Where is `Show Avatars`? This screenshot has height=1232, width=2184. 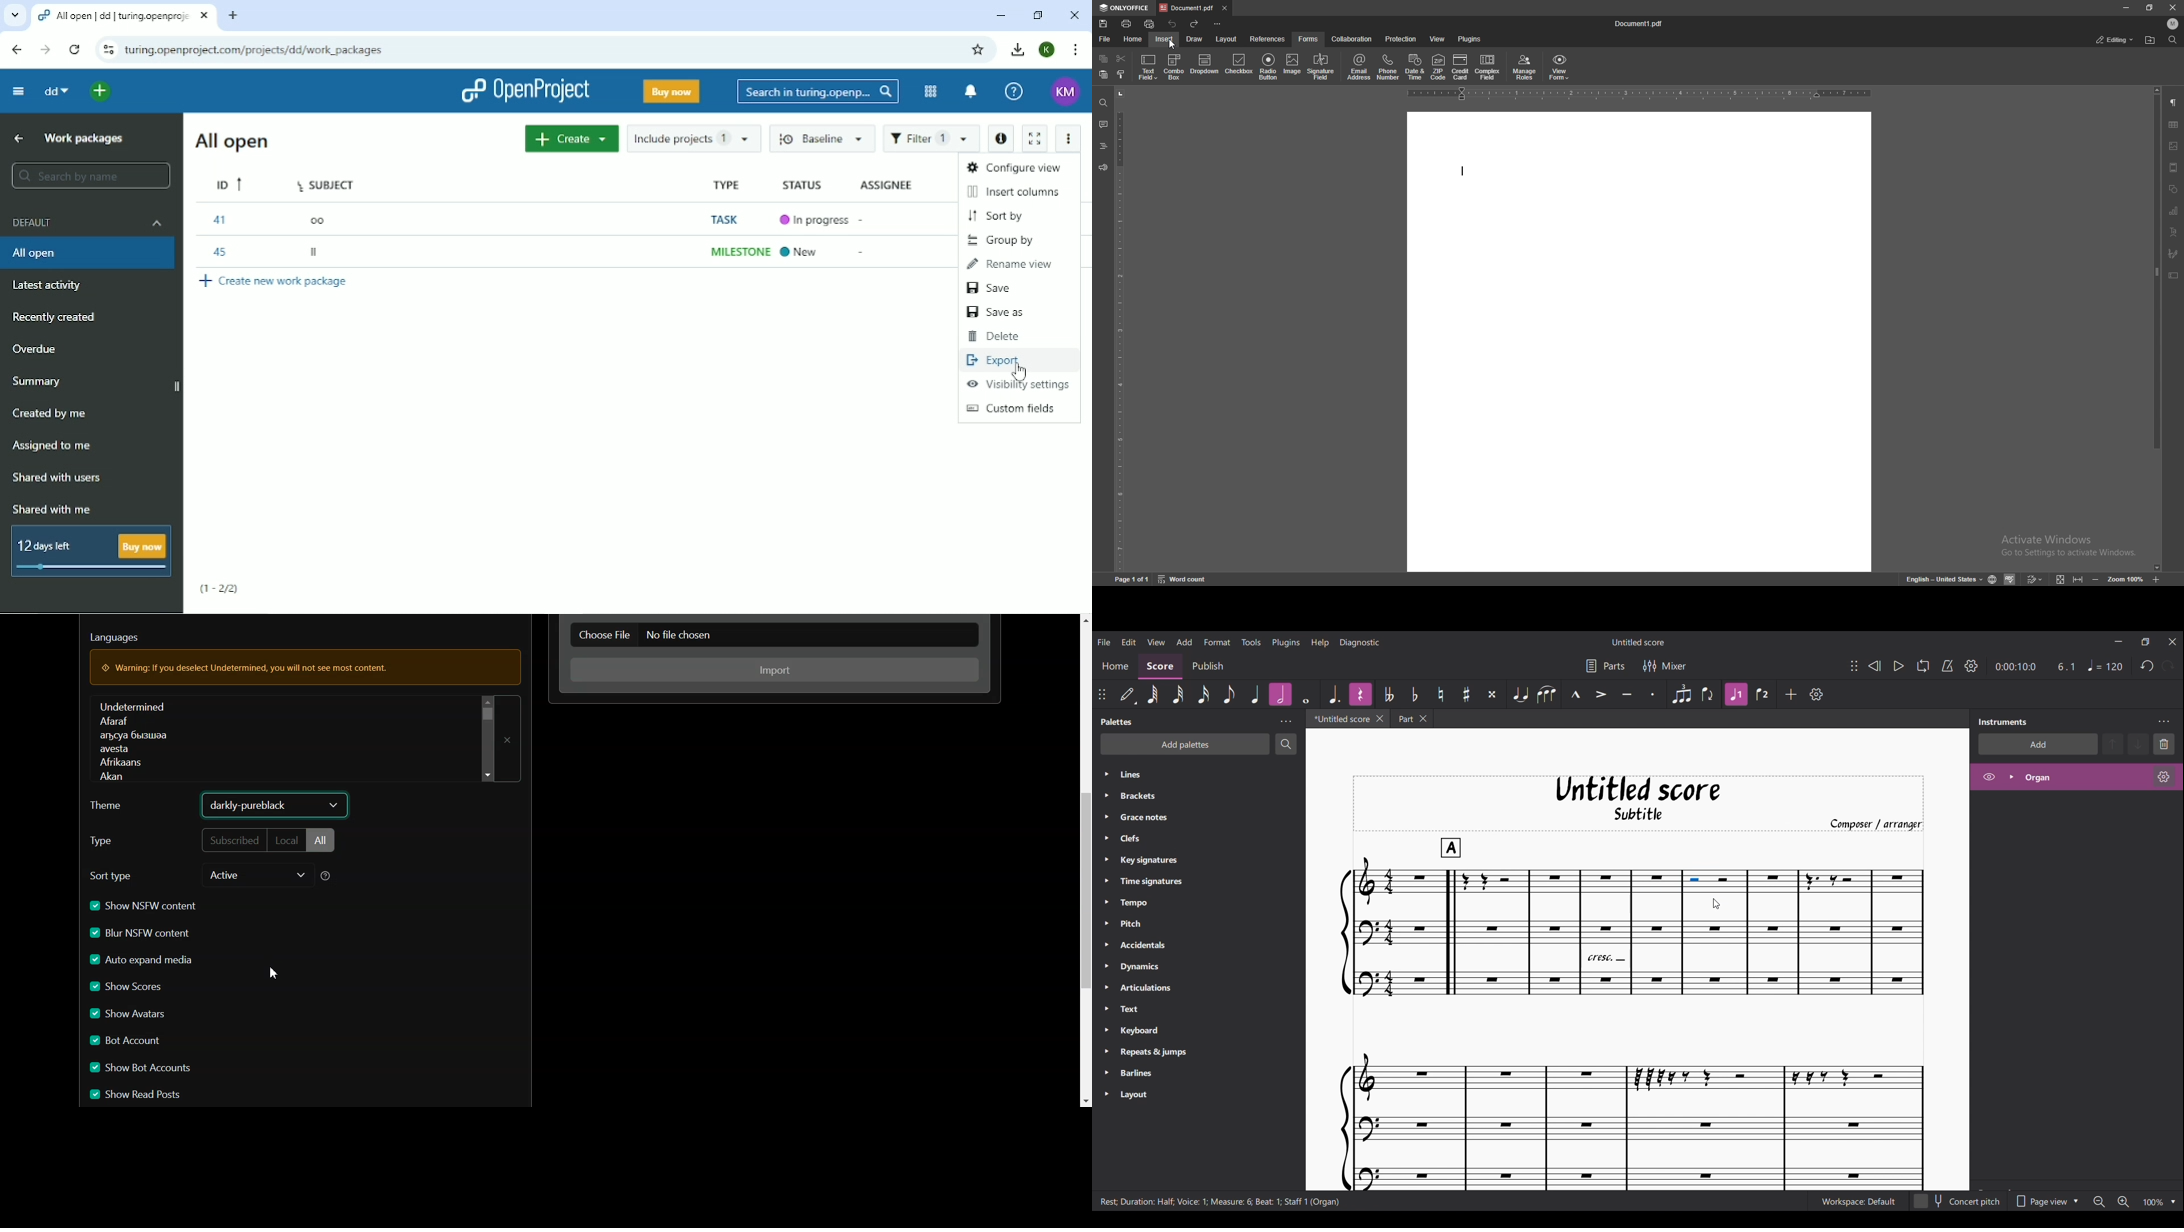 Show Avatars is located at coordinates (131, 1016).